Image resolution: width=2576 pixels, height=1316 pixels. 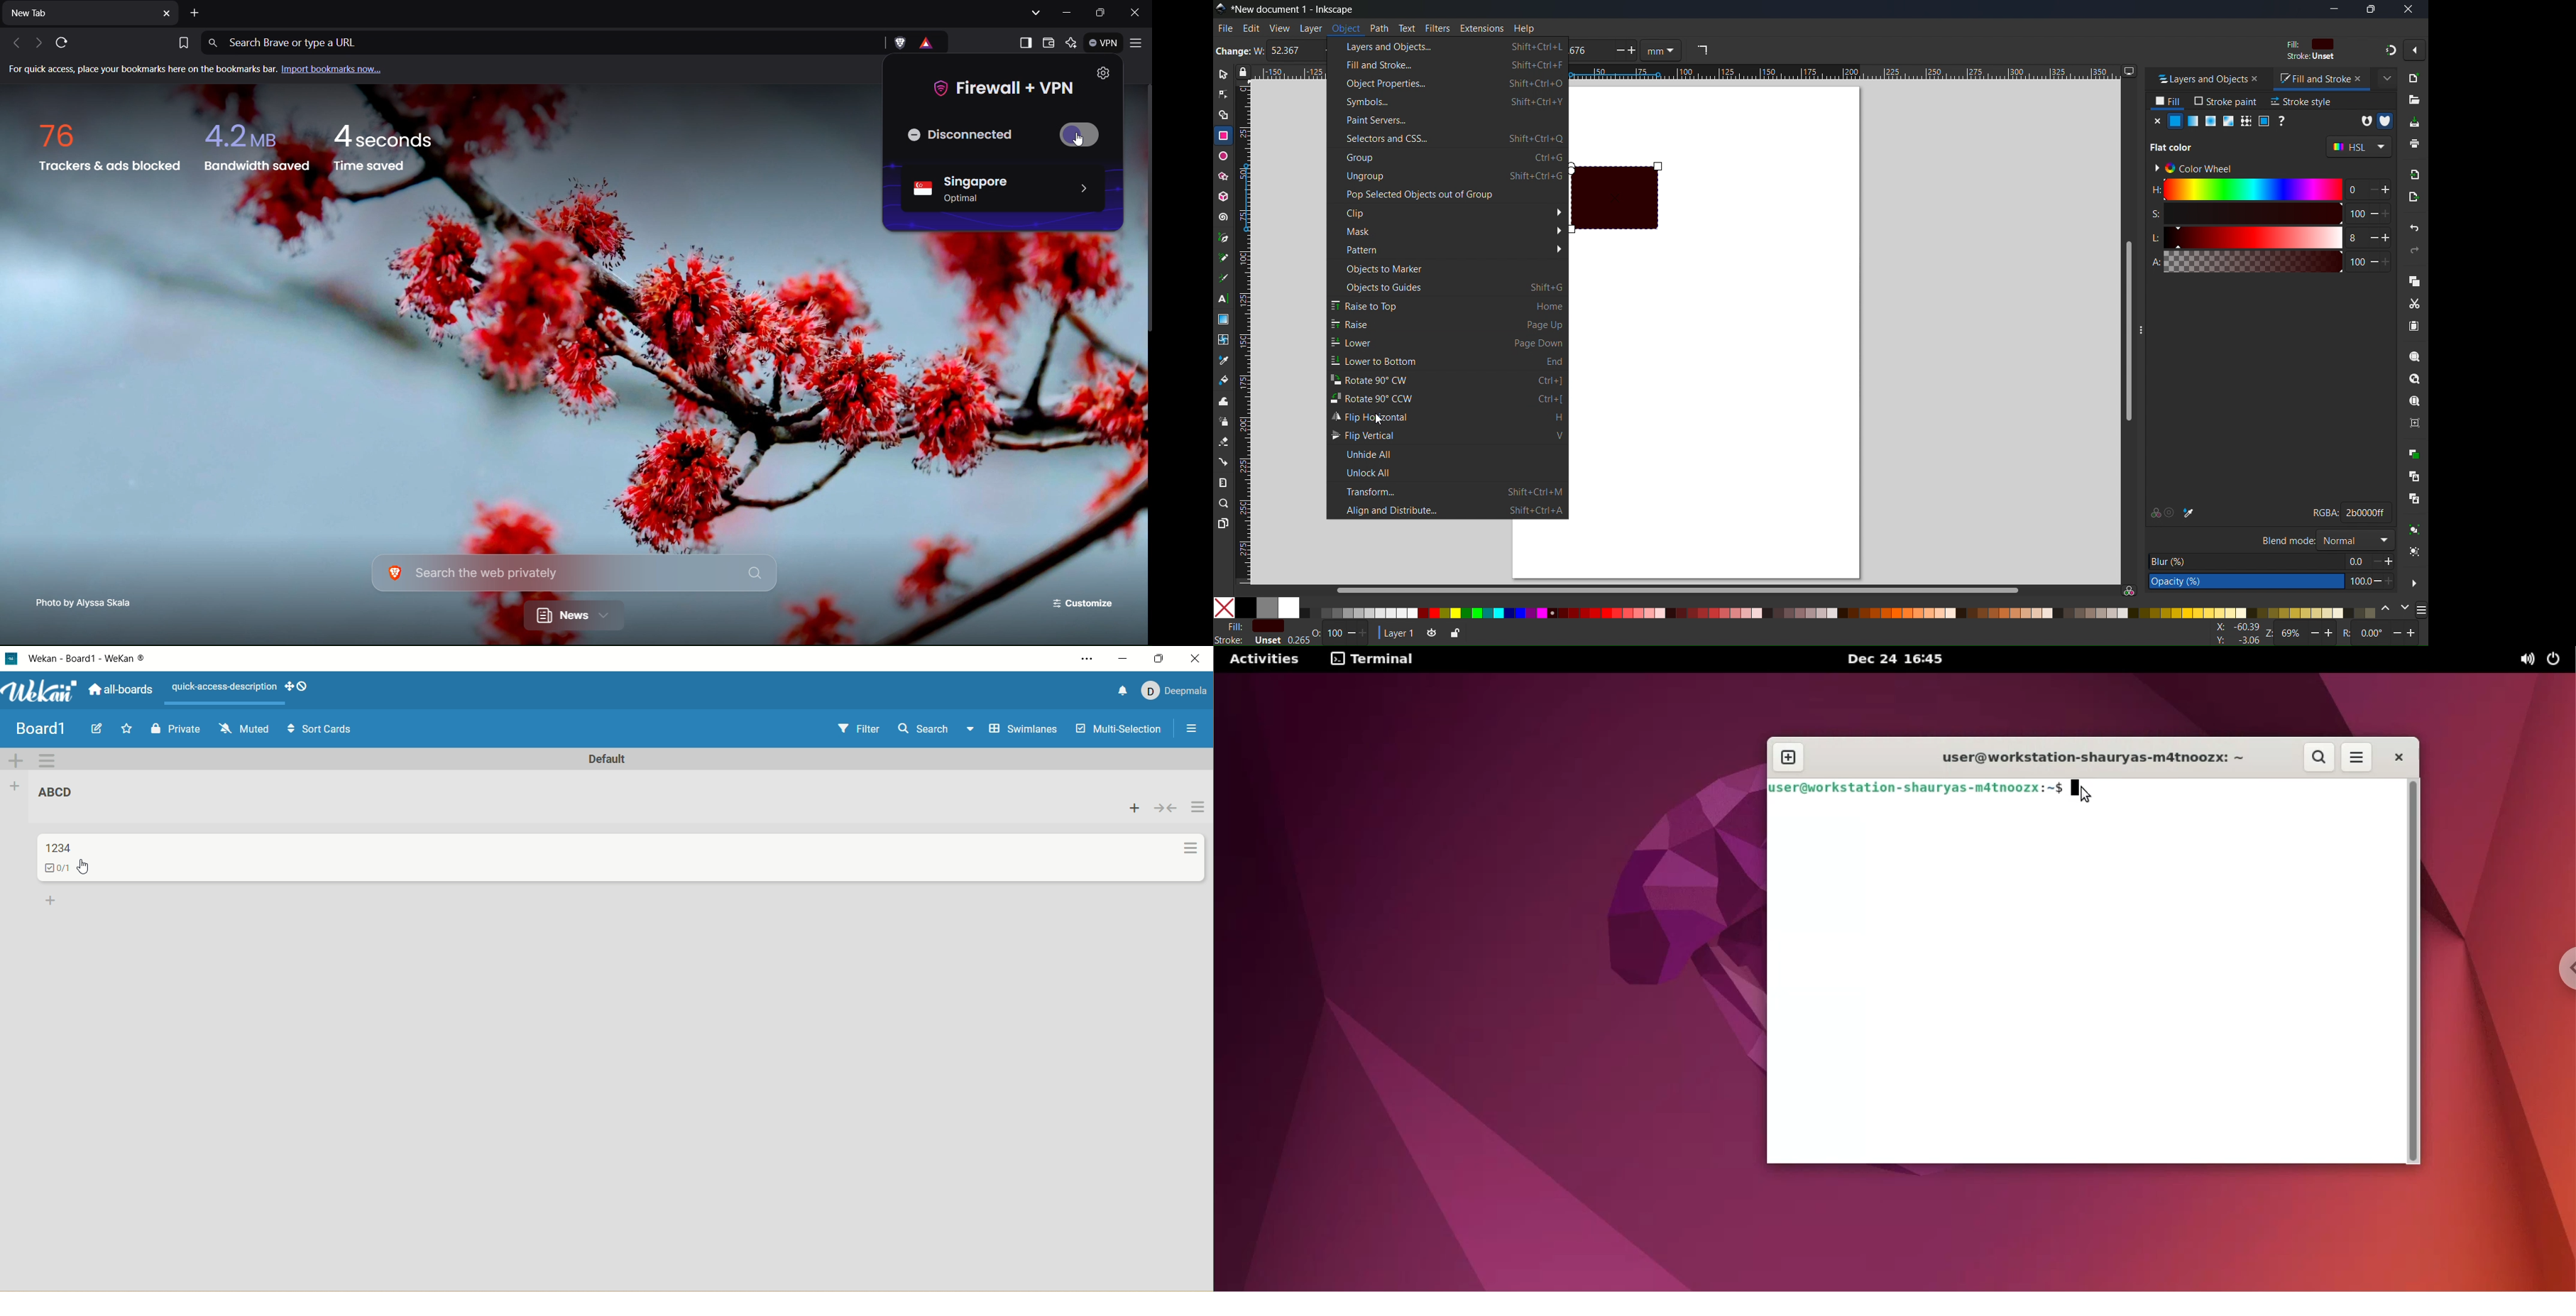 What do you see at coordinates (2147, 324) in the screenshot?
I see `Vertical Drag window` at bounding box center [2147, 324].